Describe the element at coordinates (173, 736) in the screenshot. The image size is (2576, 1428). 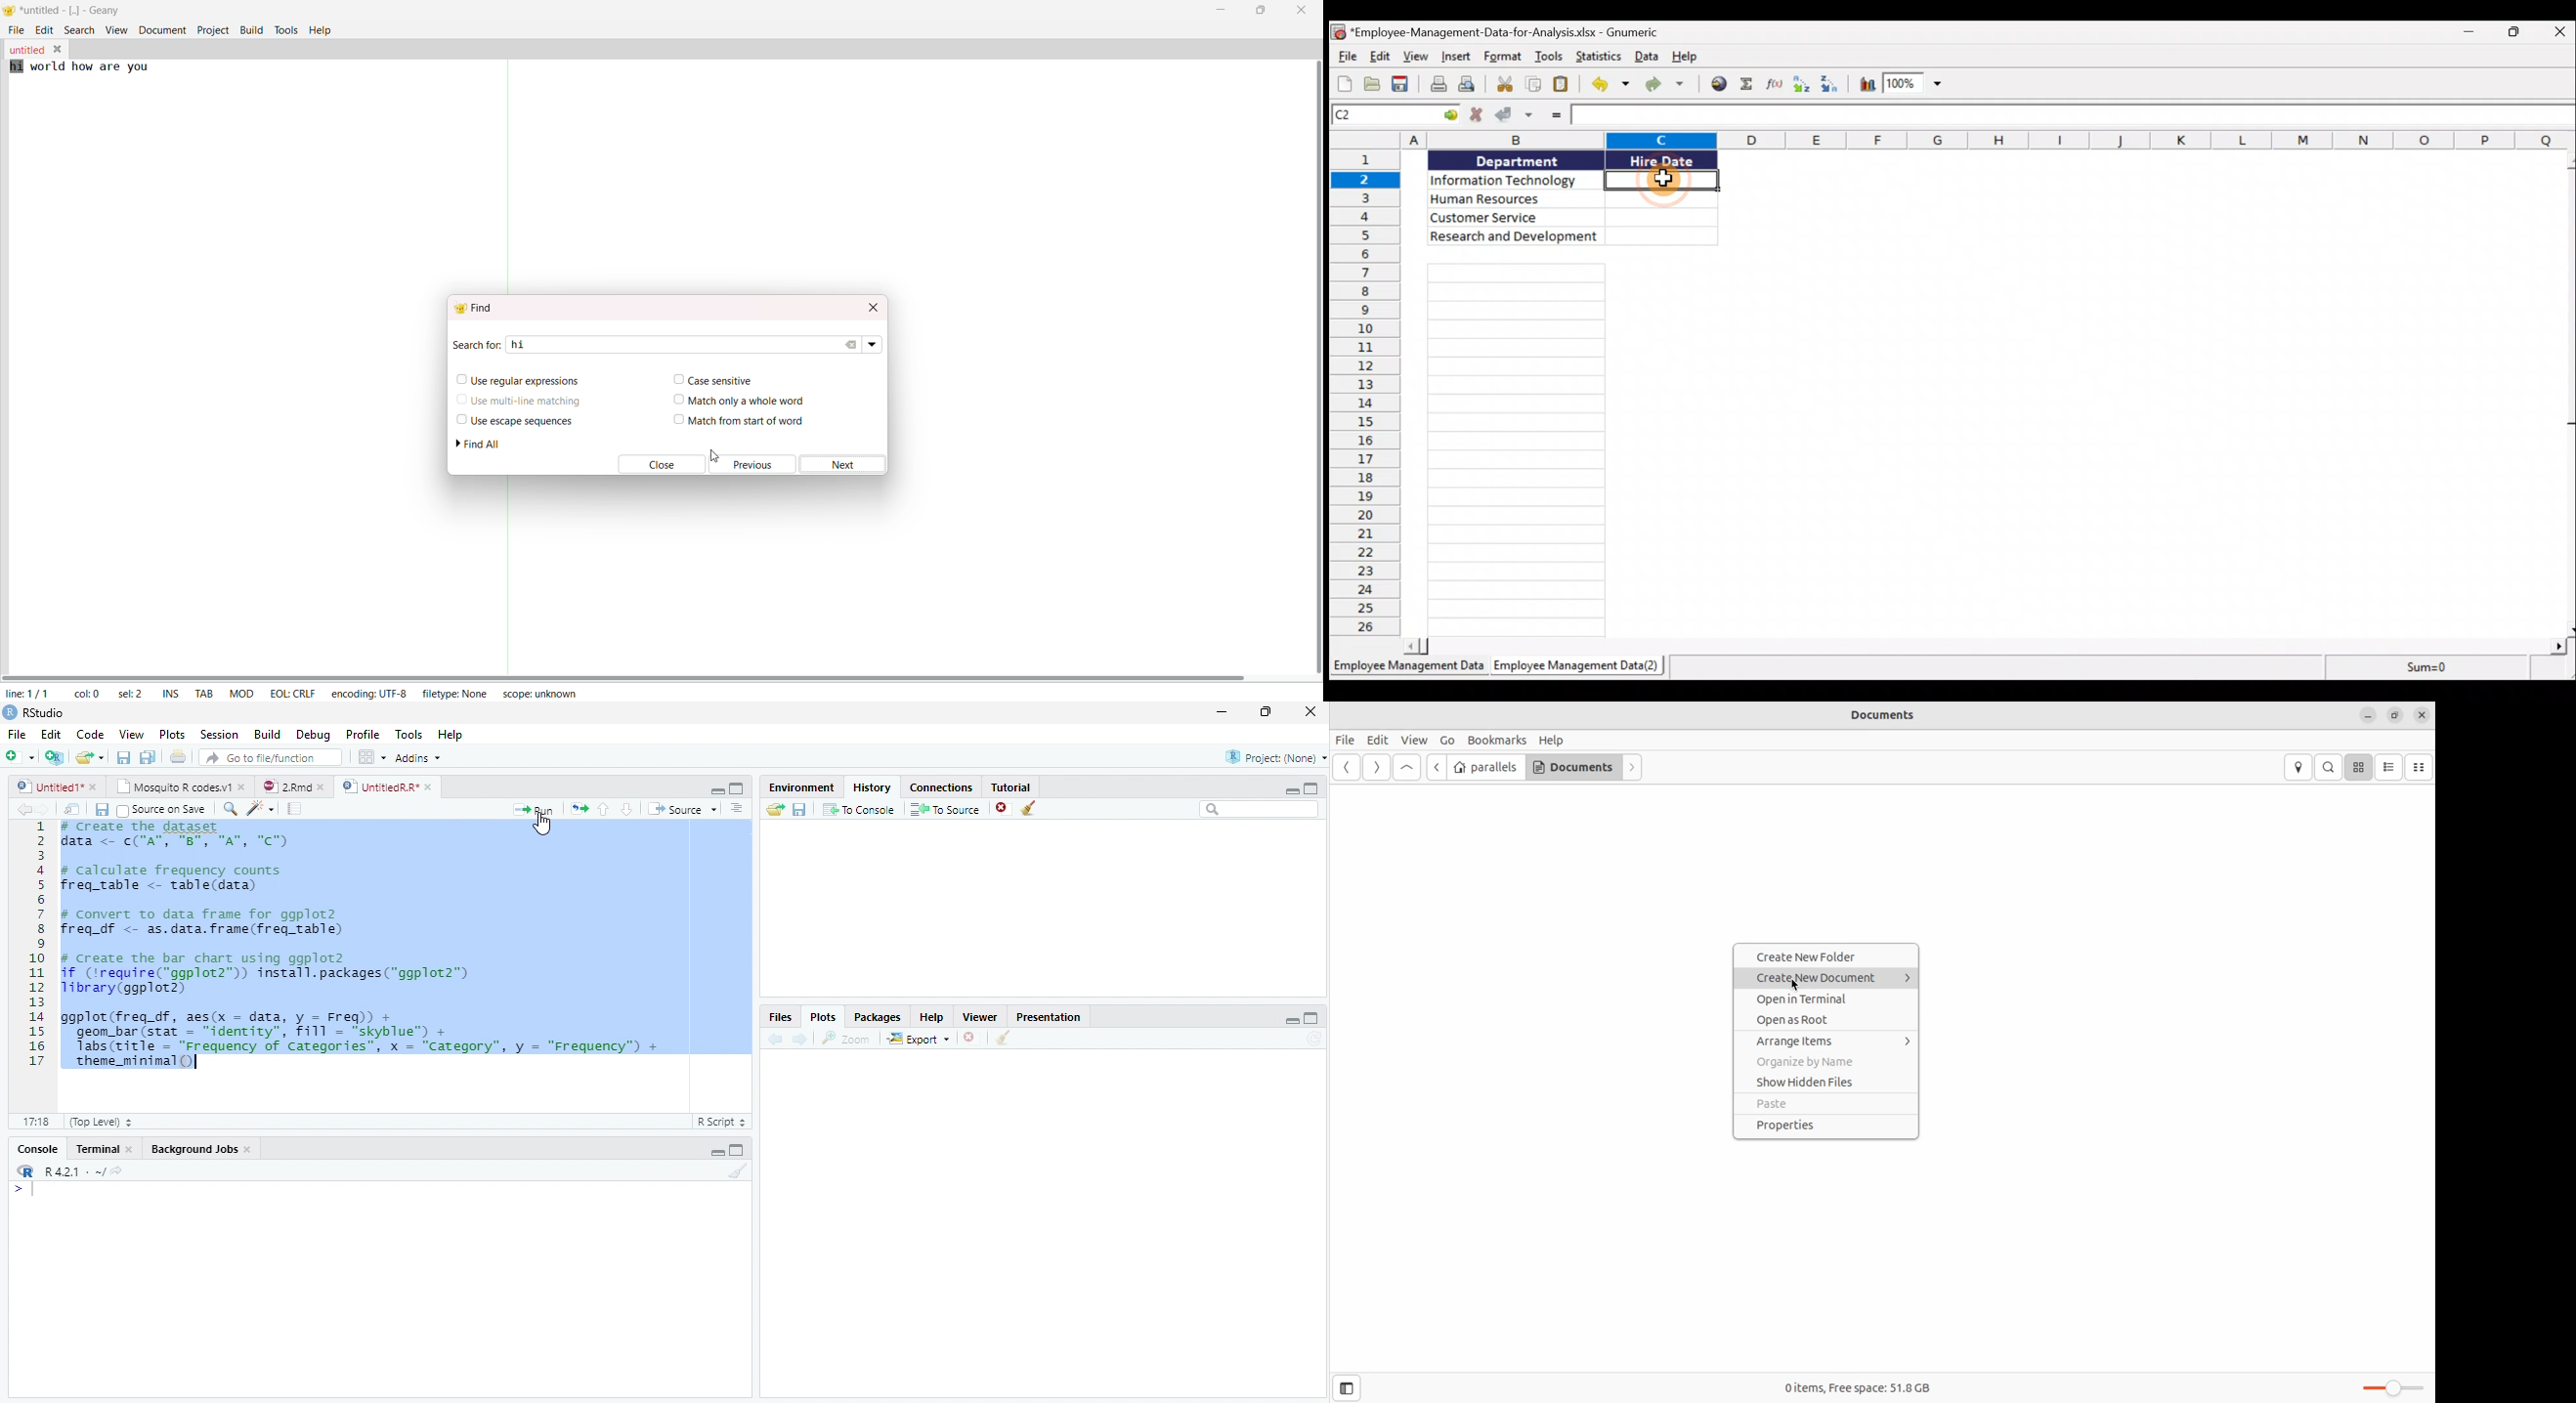
I see `Plots` at that location.